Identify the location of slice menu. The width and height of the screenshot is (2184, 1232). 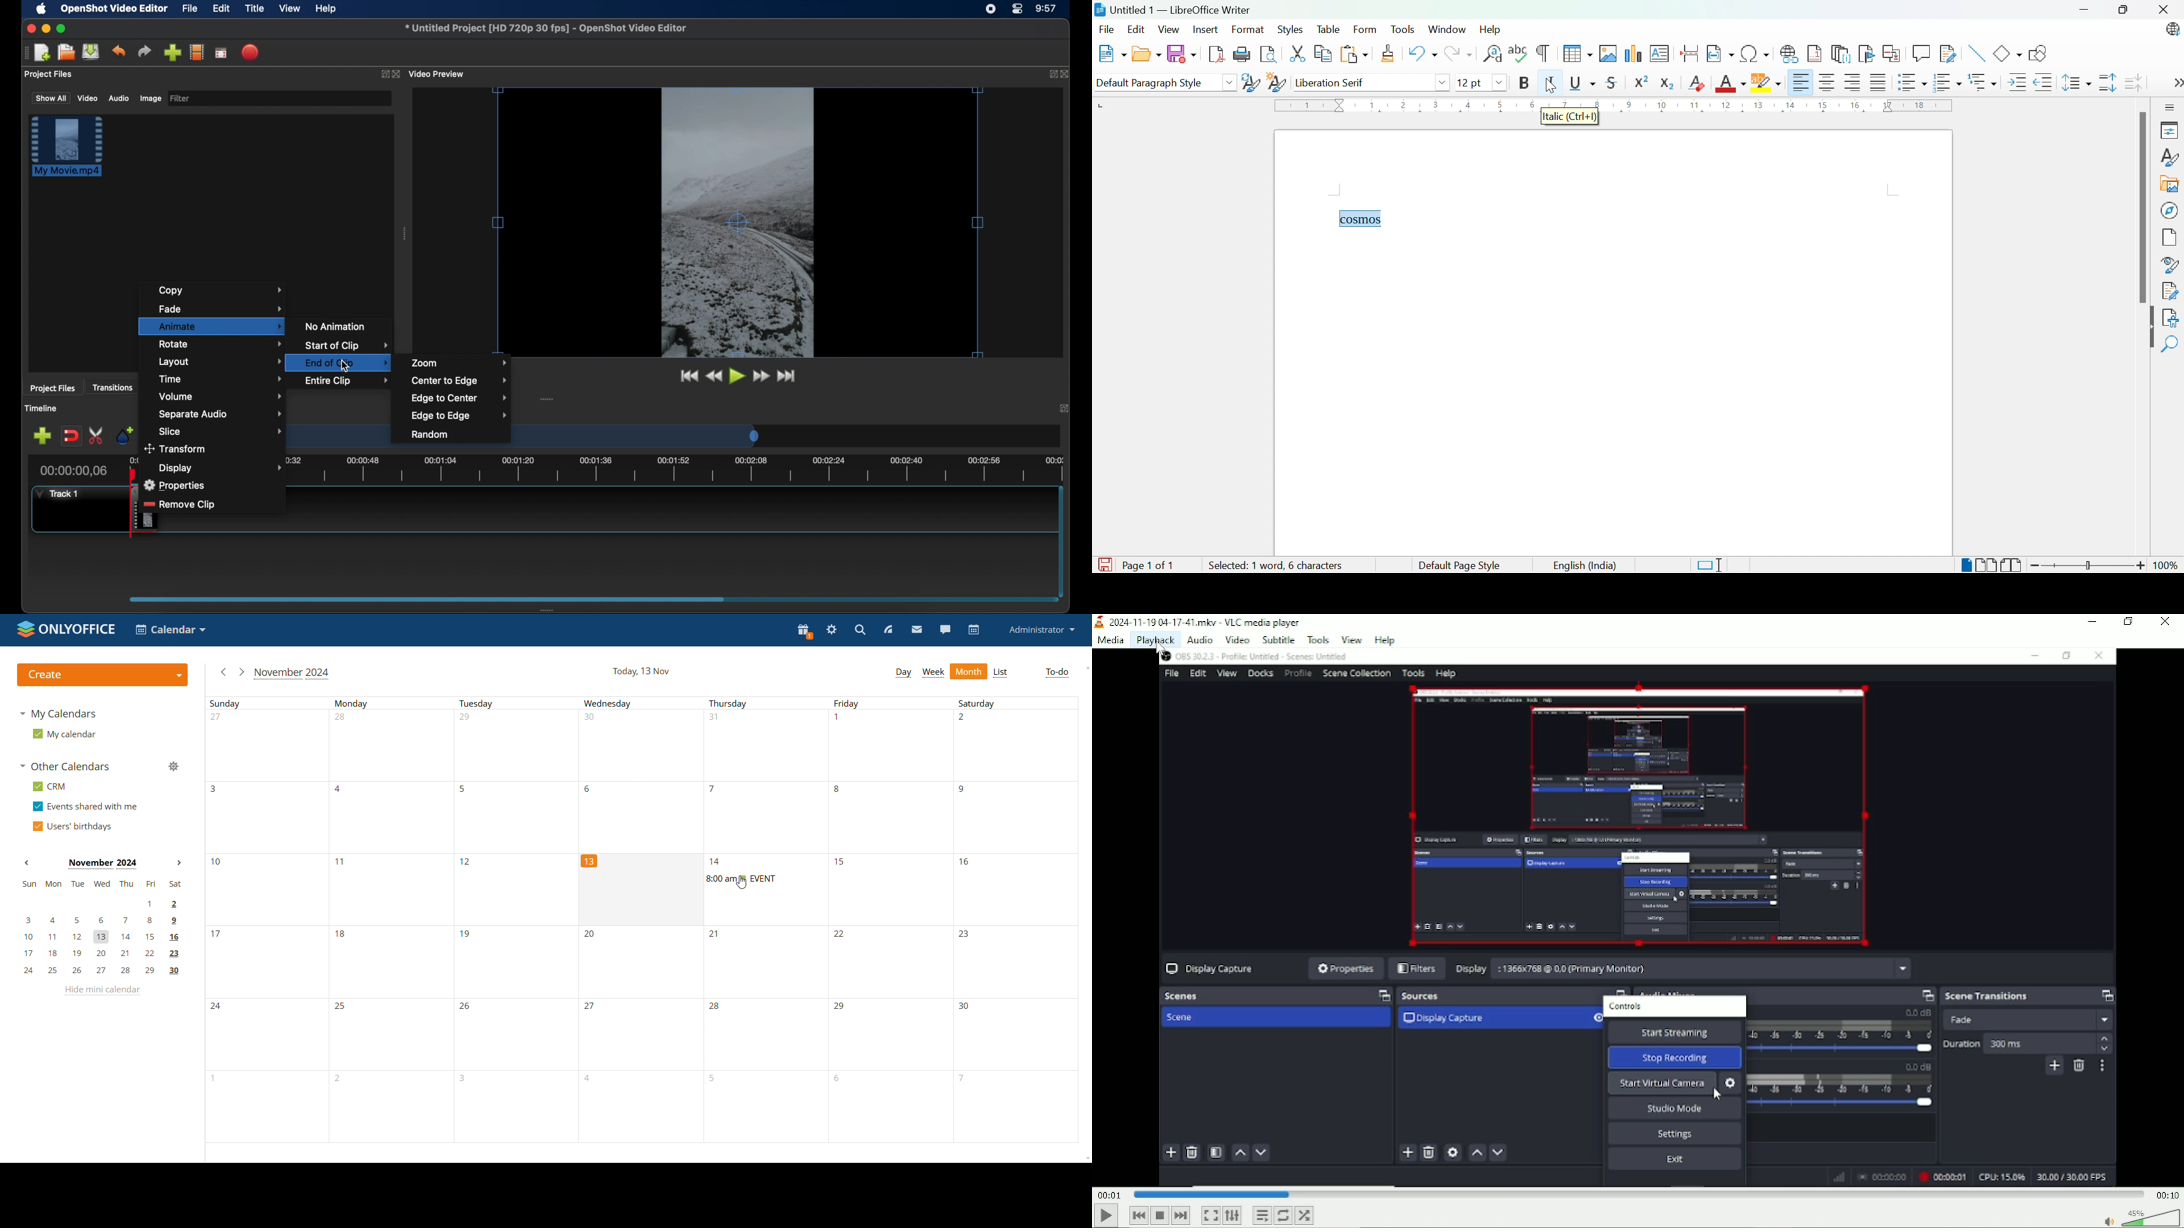
(221, 432).